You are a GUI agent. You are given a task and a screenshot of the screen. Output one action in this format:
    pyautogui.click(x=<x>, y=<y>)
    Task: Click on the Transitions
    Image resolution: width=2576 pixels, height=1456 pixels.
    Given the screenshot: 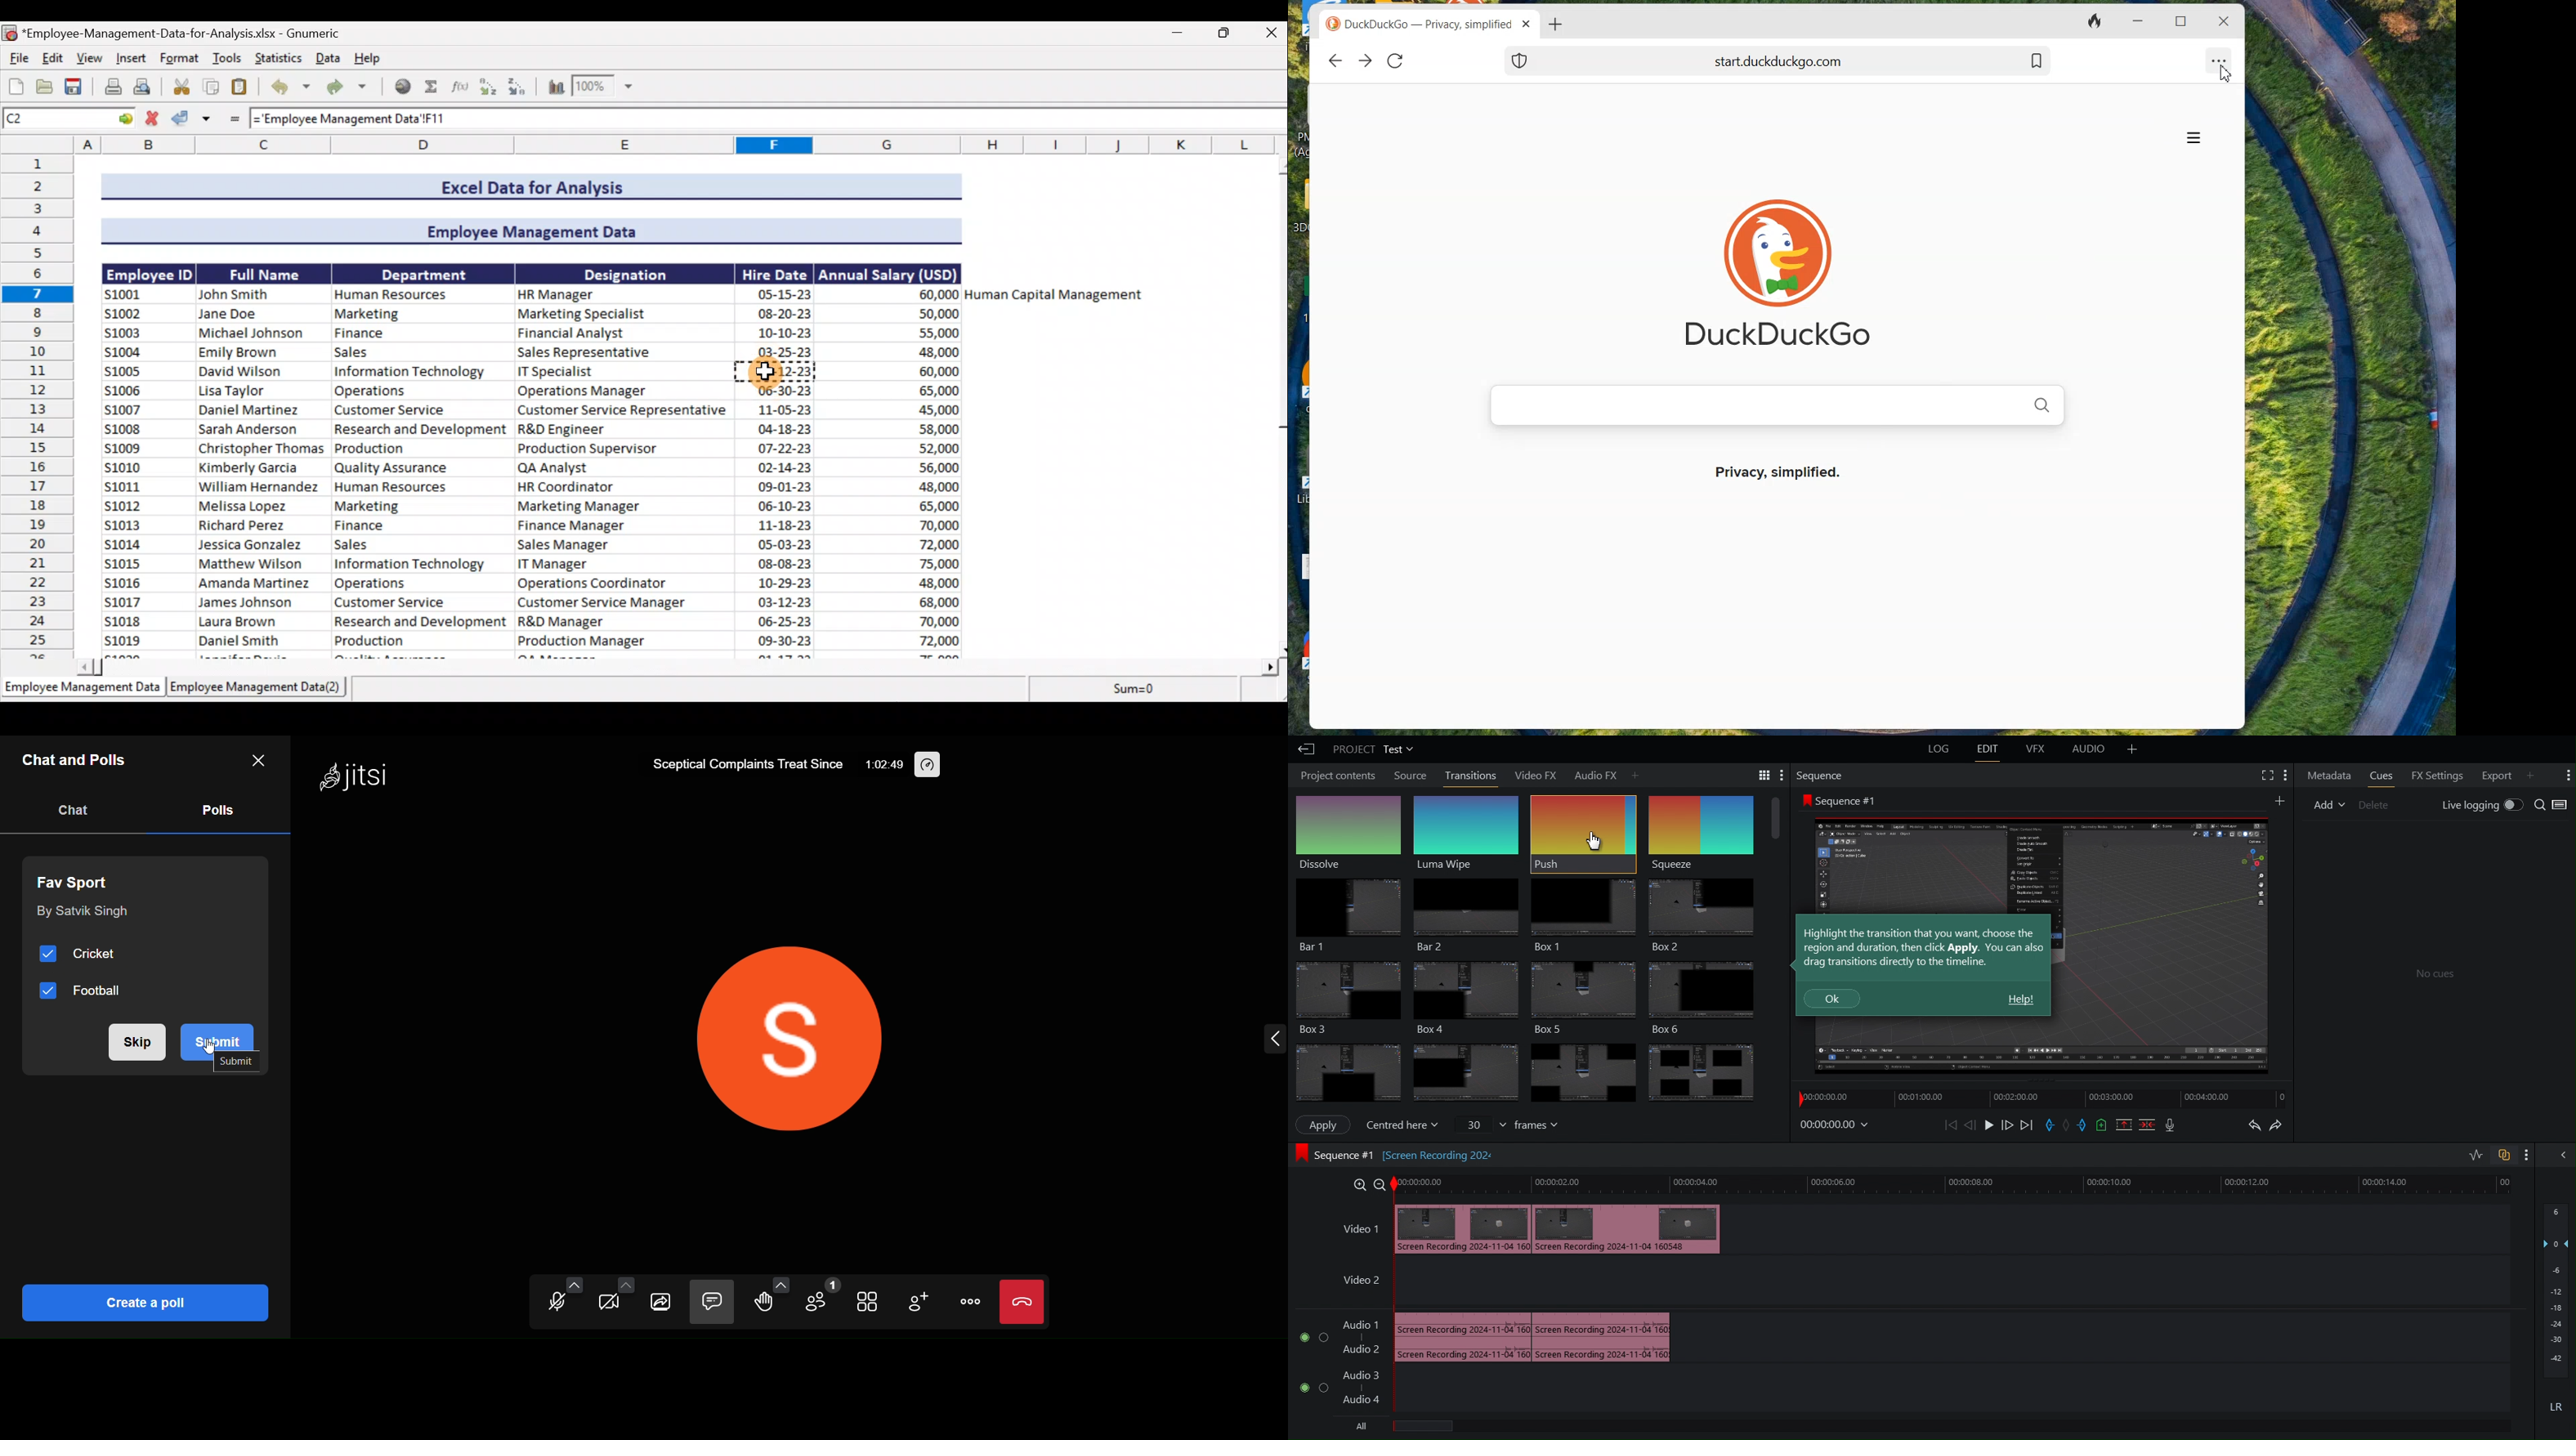 What is the action you would take?
    pyautogui.click(x=1527, y=1073)
    